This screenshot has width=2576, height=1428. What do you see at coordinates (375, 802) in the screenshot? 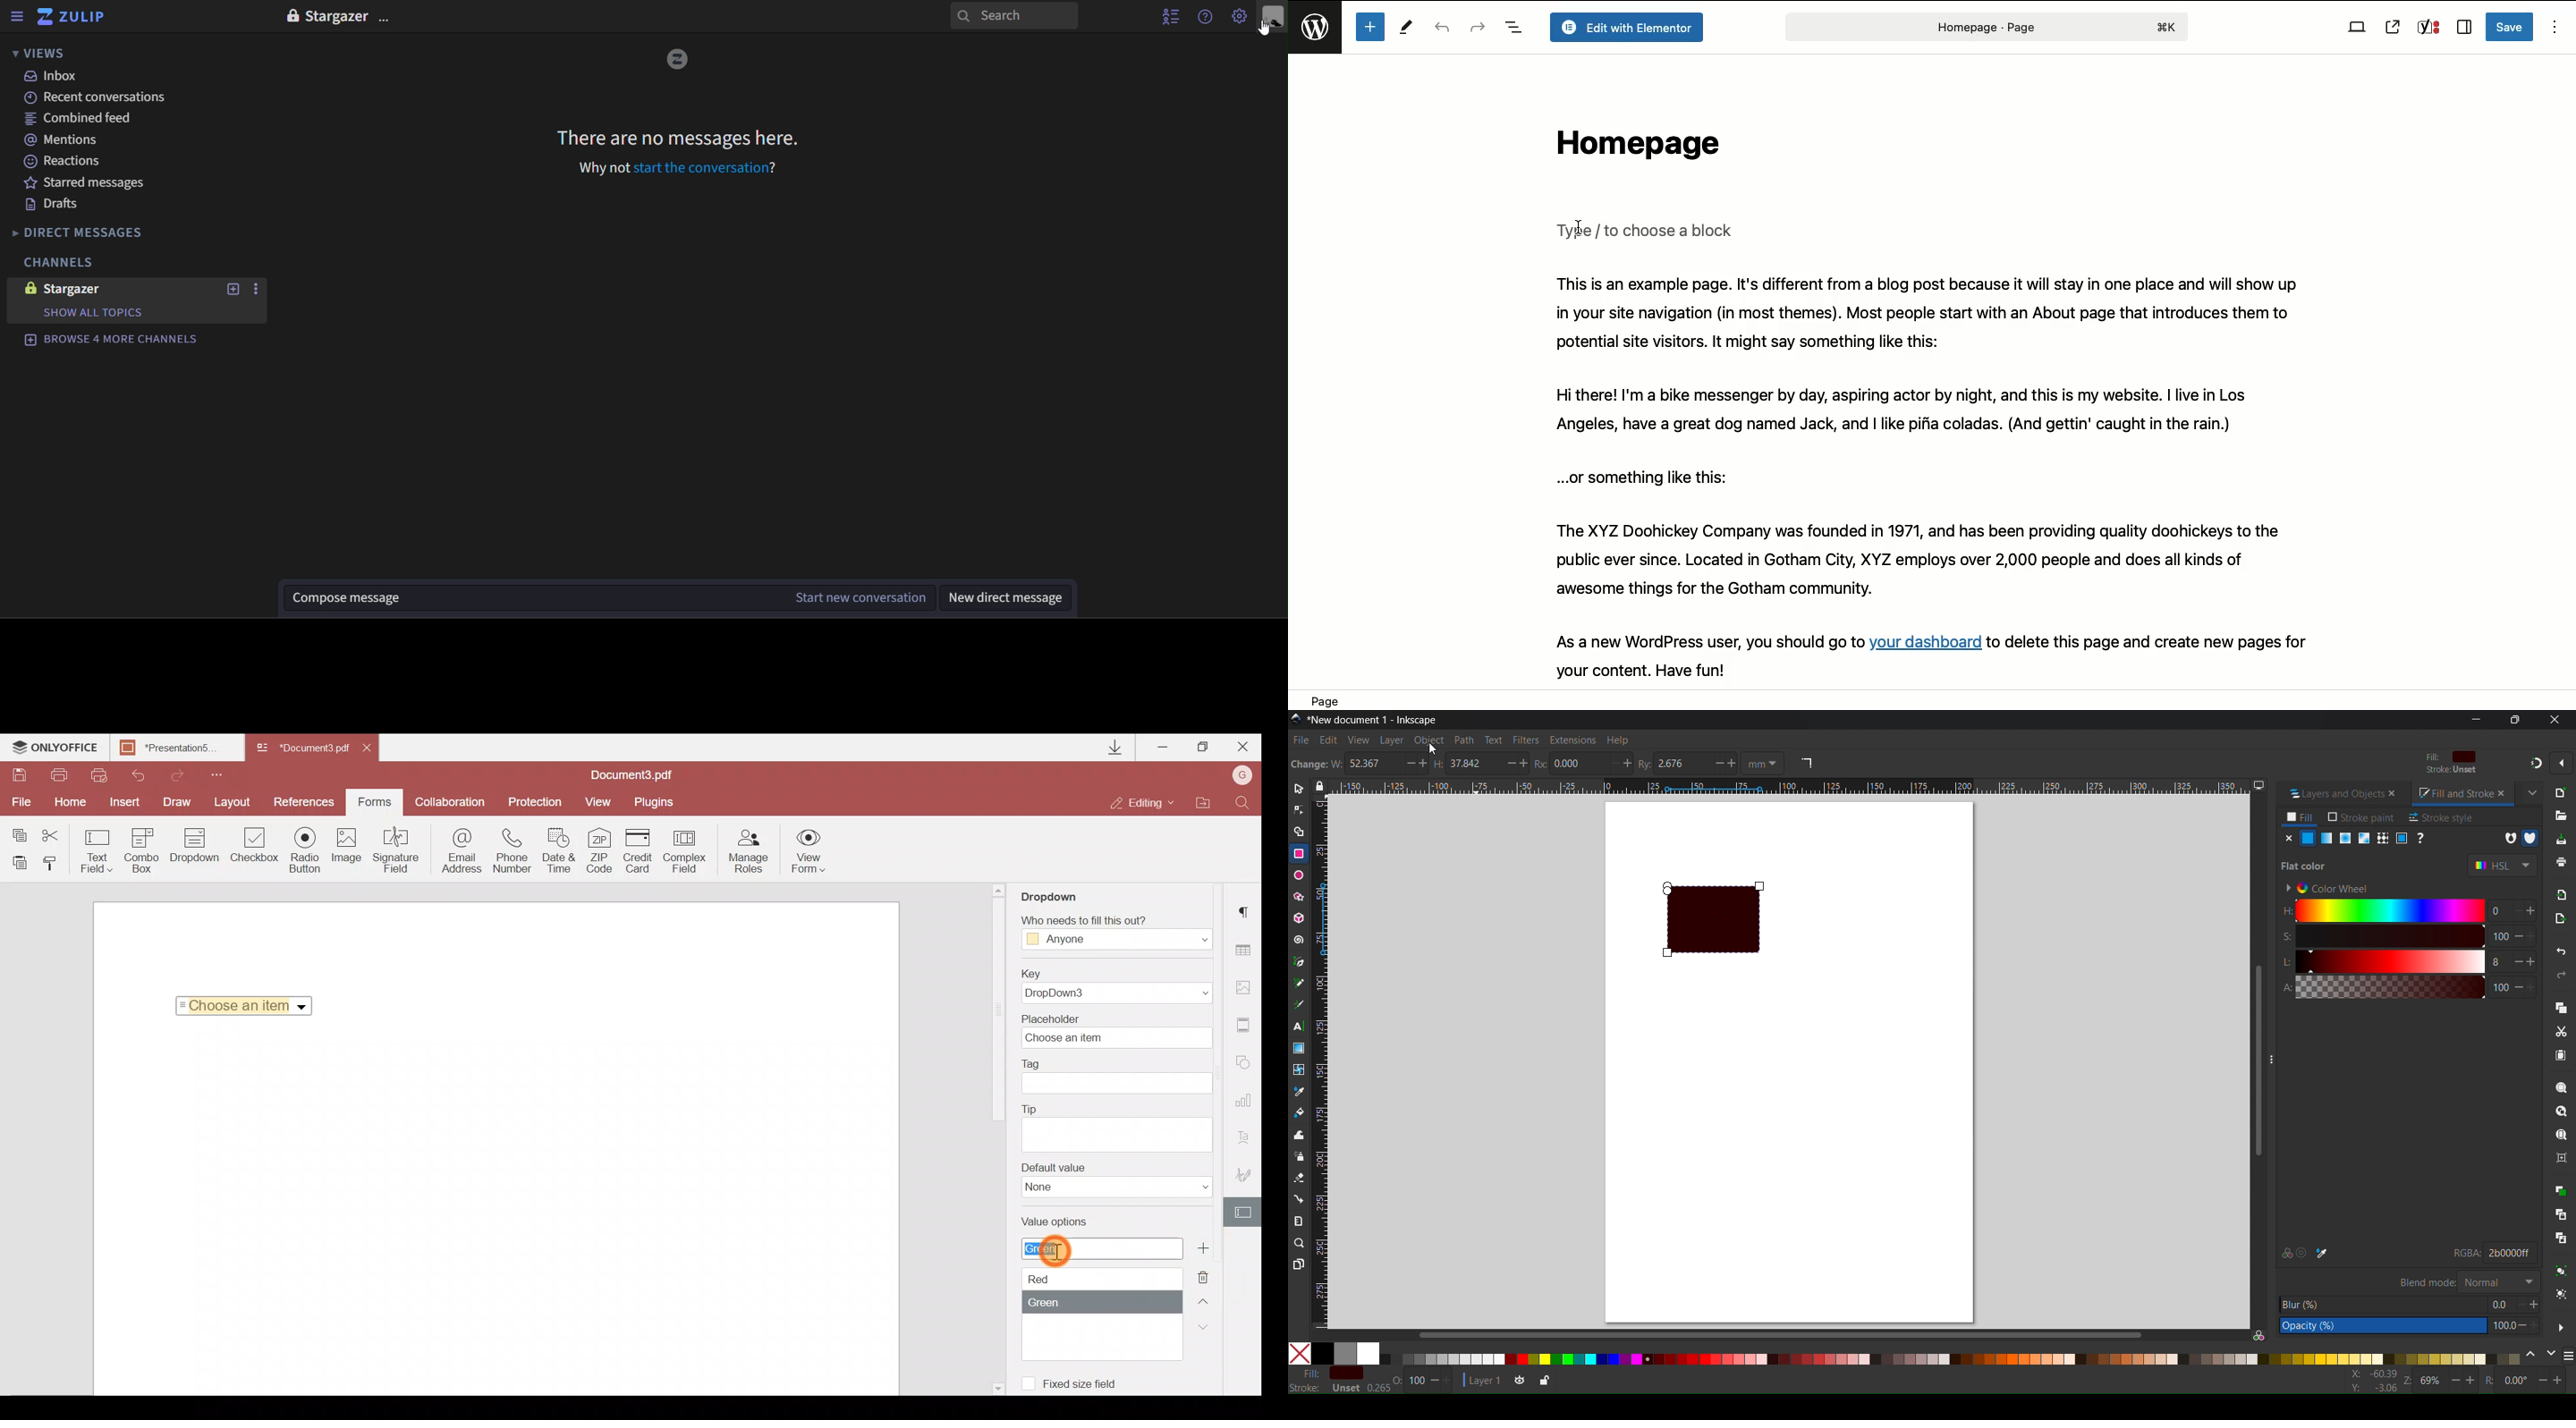
I see `Forms` at bounding box center [375, 802].